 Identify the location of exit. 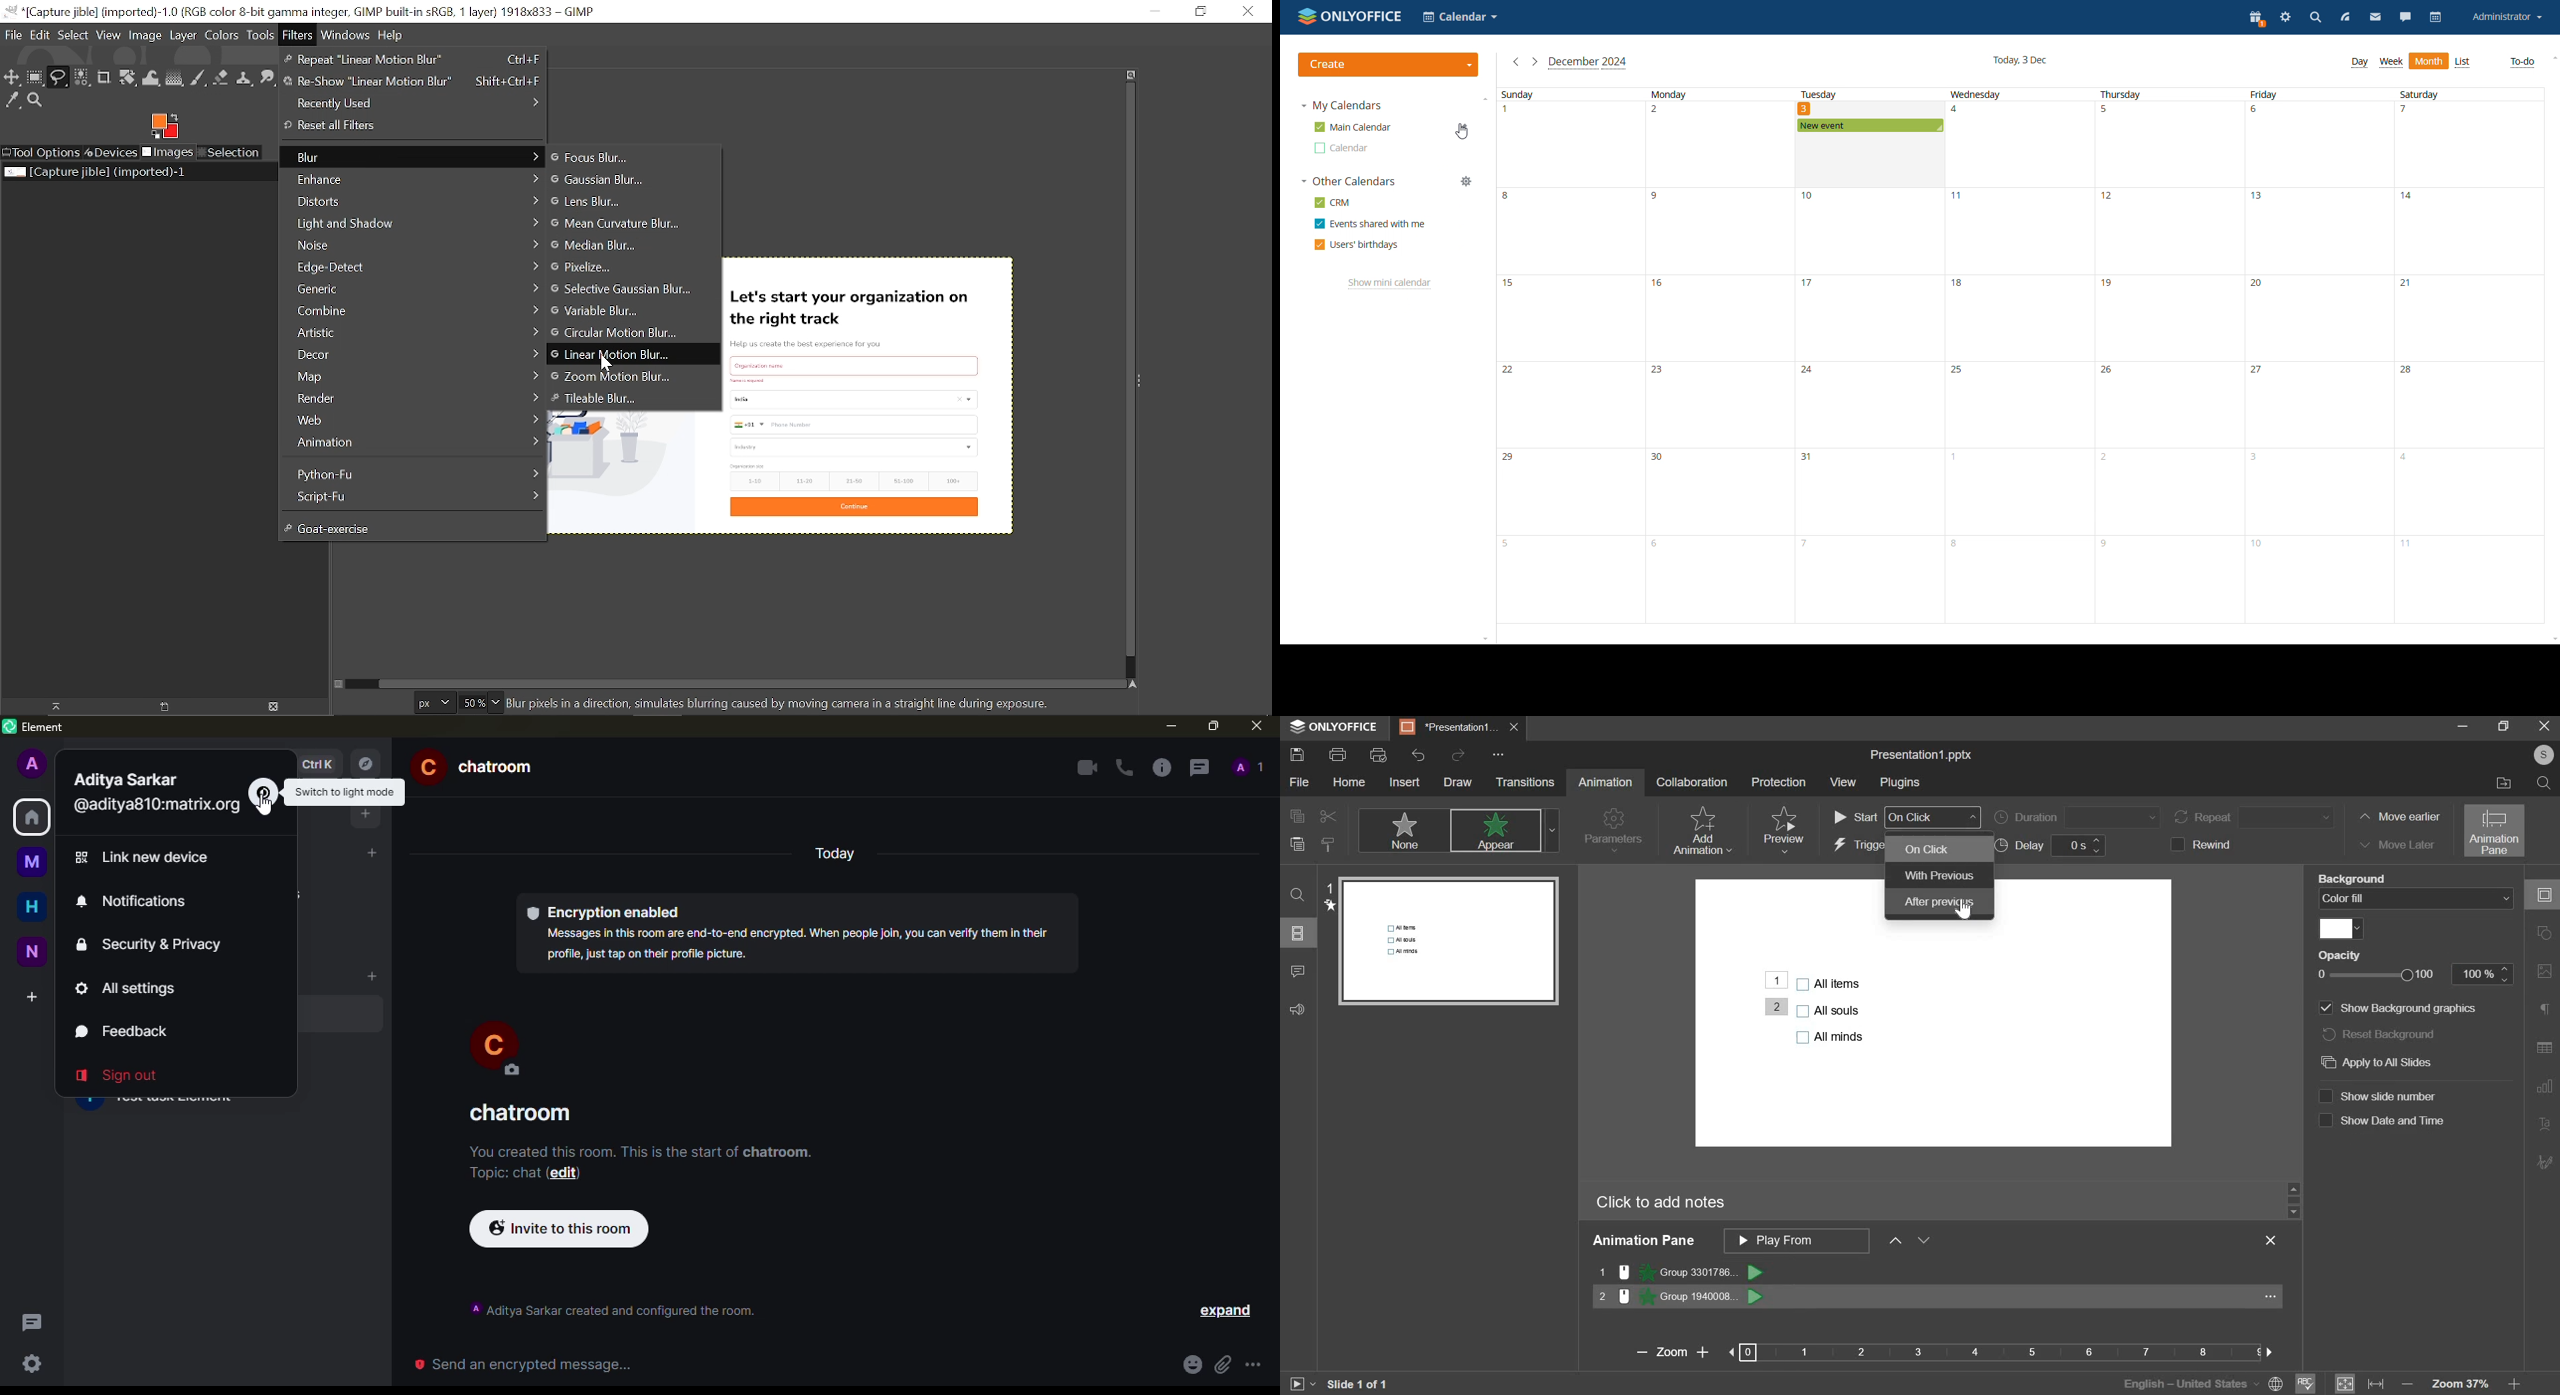
(1513, 727).